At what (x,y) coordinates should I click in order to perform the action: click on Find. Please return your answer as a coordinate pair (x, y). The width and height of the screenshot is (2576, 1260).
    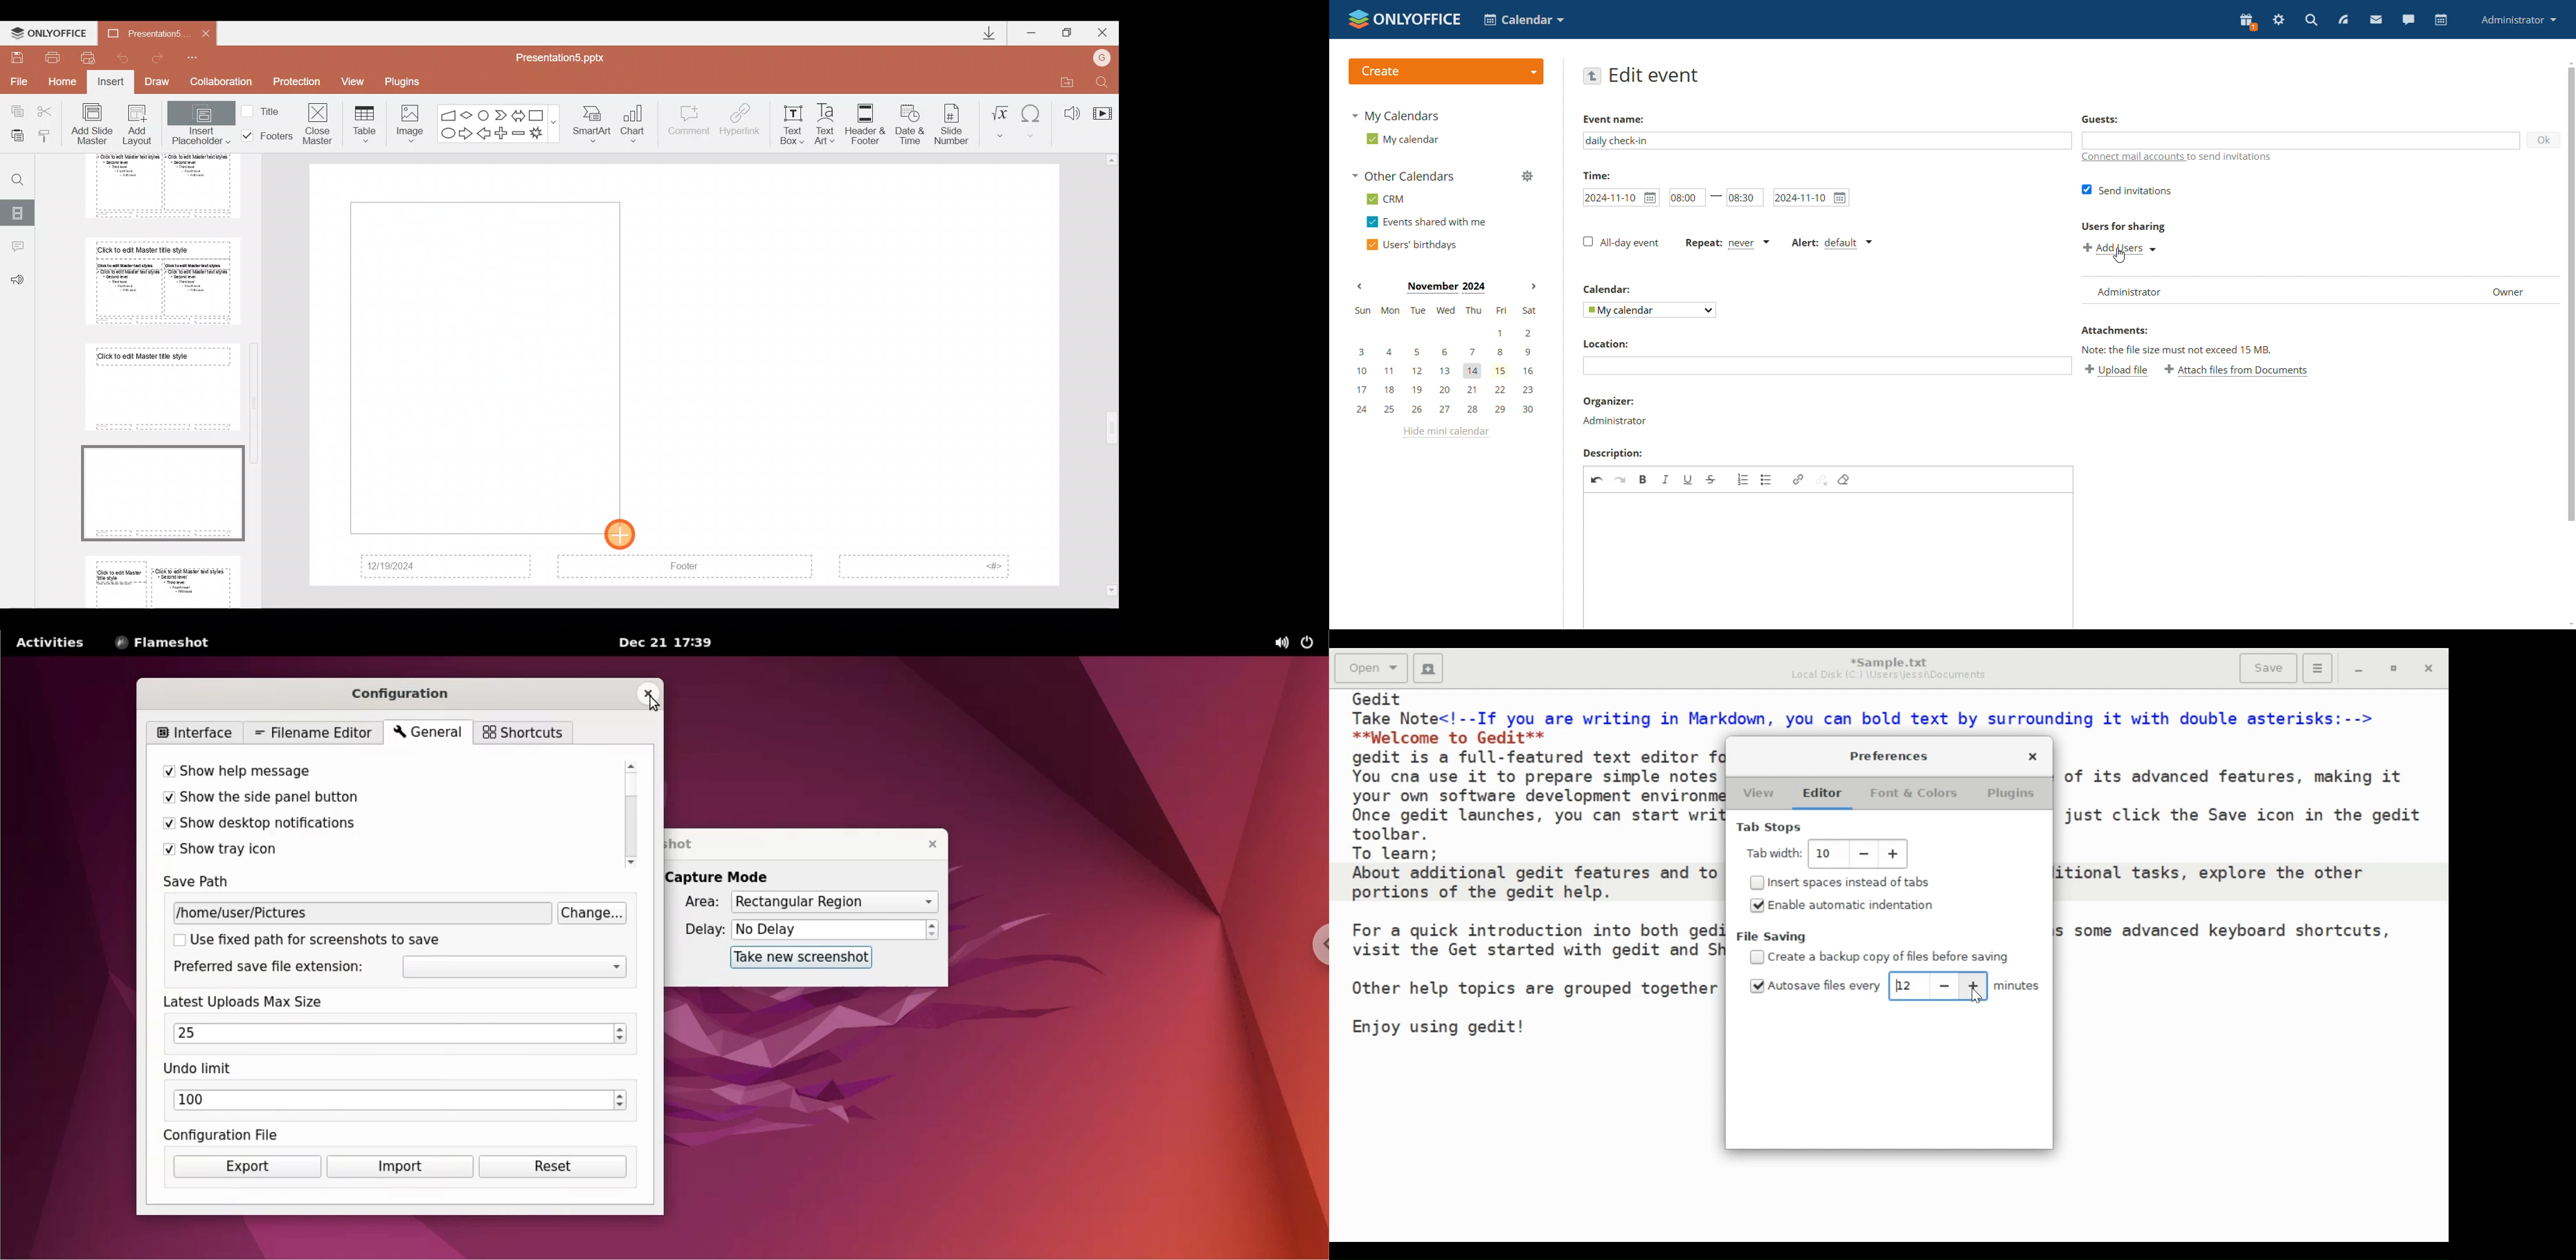
    Looking at the image, I should click on (13, 175).